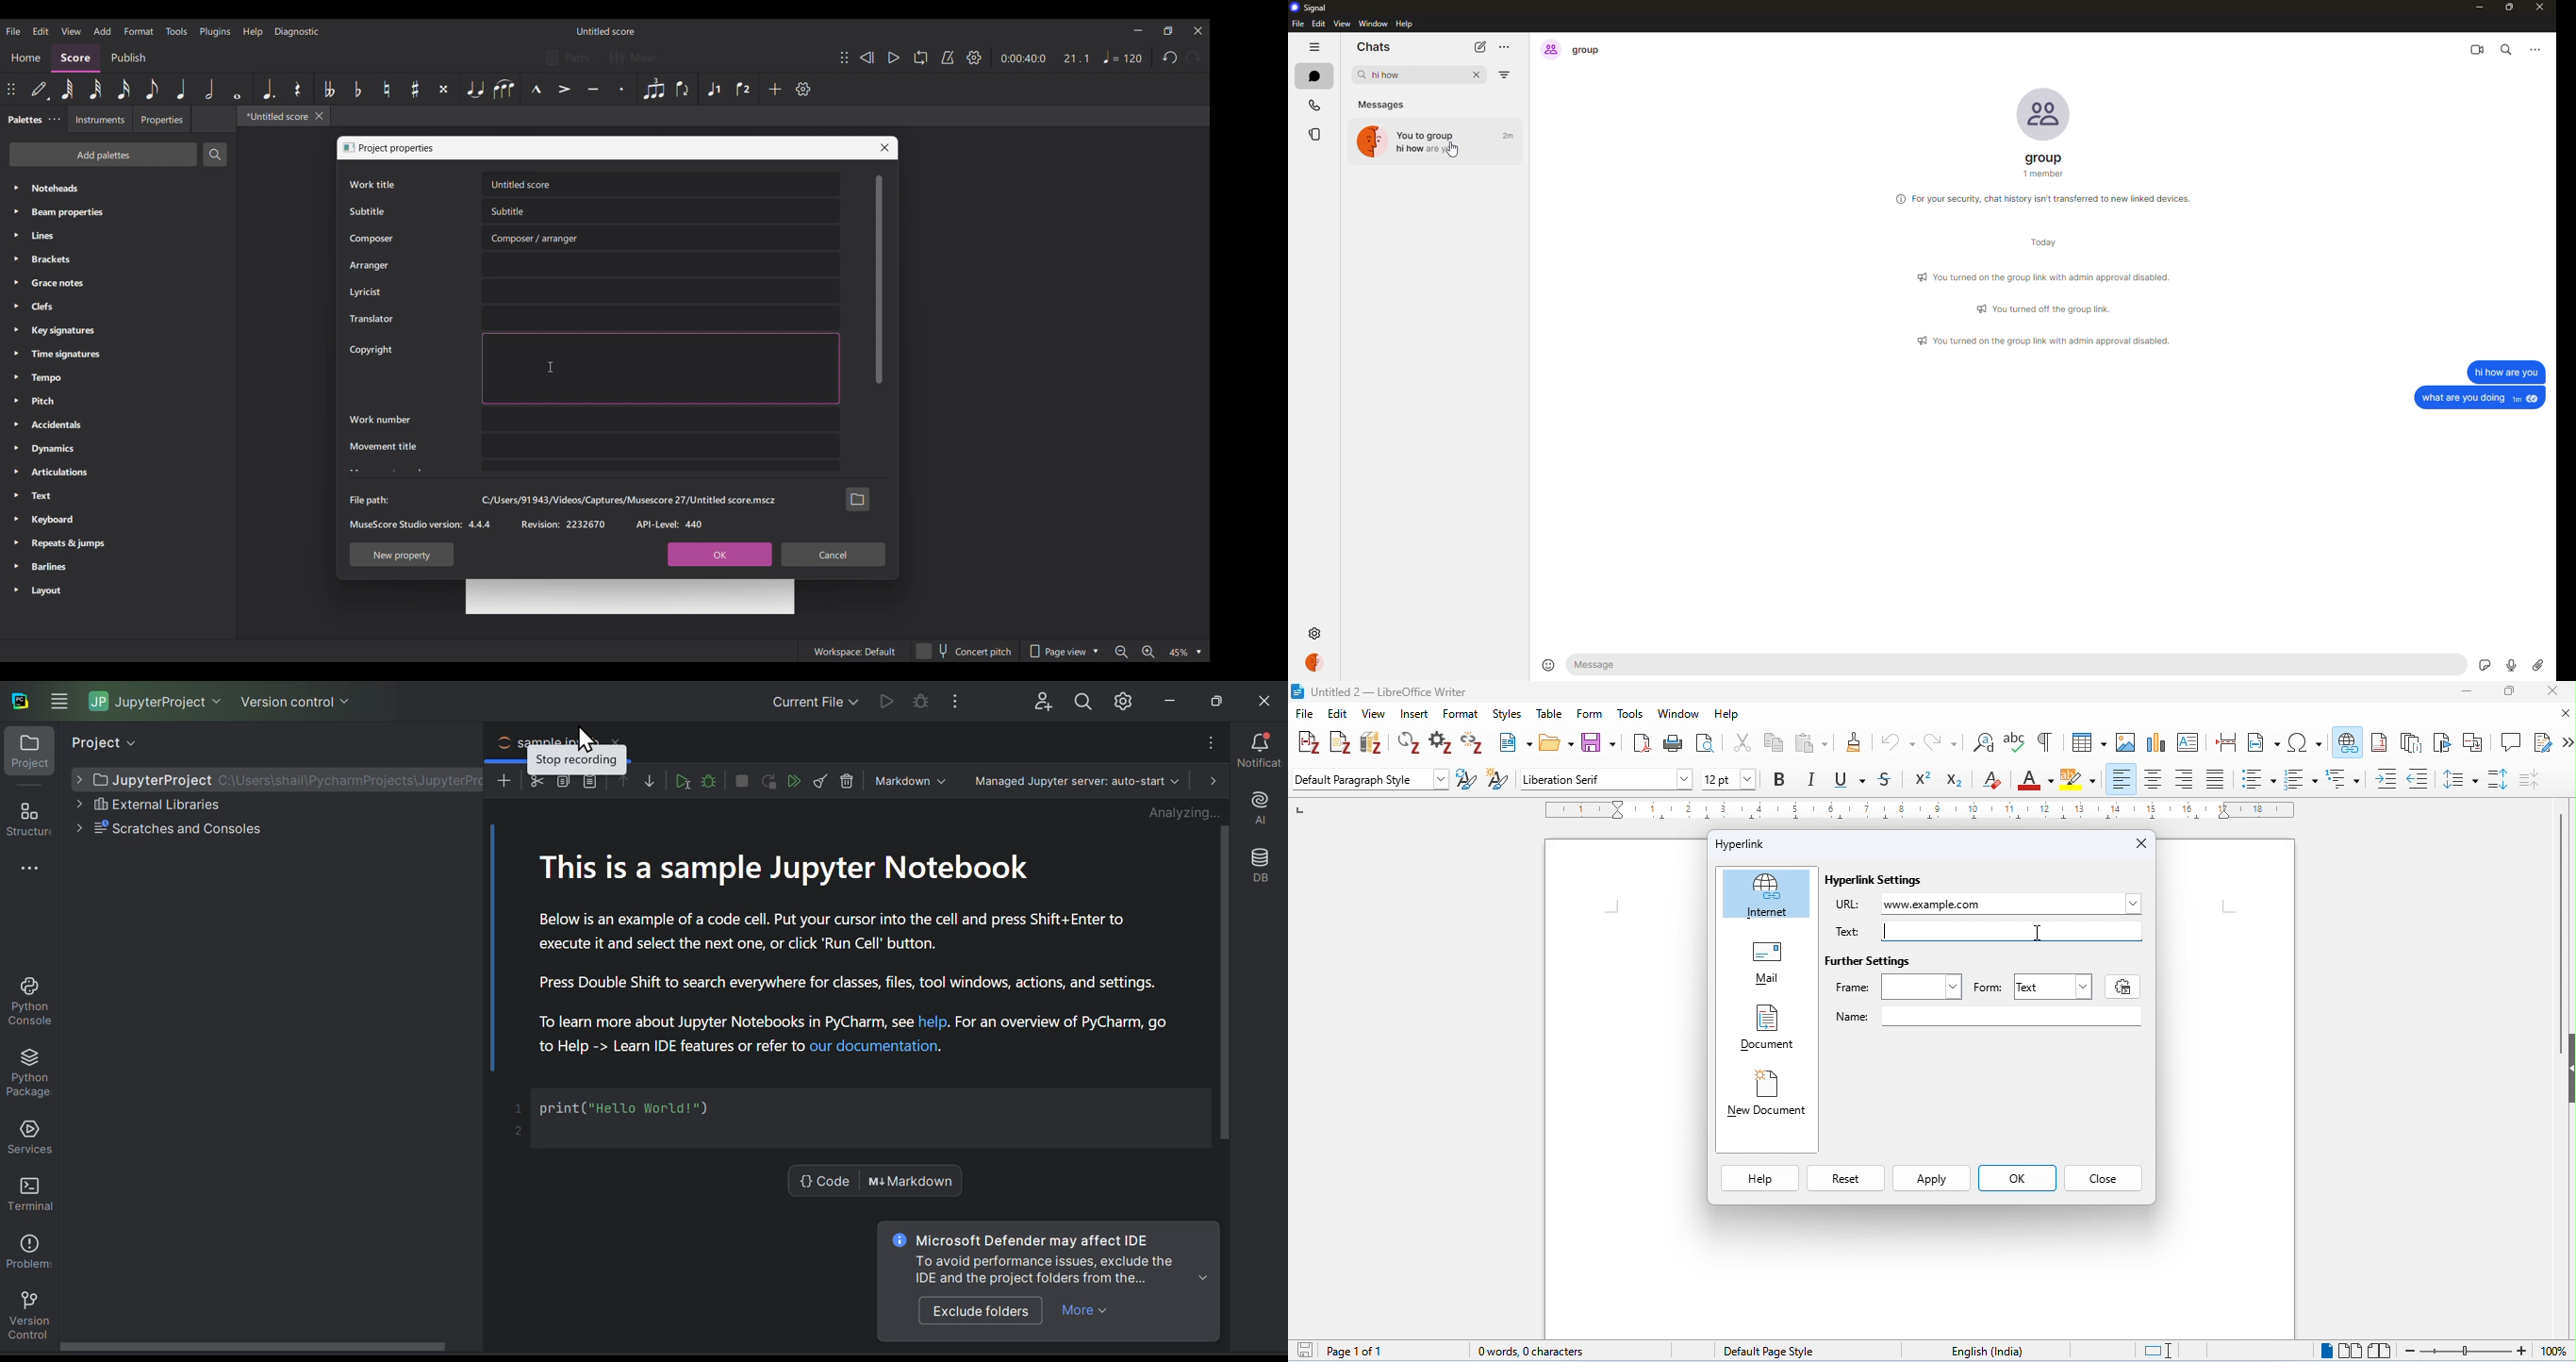 Image resolution: width=2576 pixels, height=1372 pixels. What do you see at coordinates (1211, 698) in the screenshot?
I see `maximise` at bounding box center [1211, 698].